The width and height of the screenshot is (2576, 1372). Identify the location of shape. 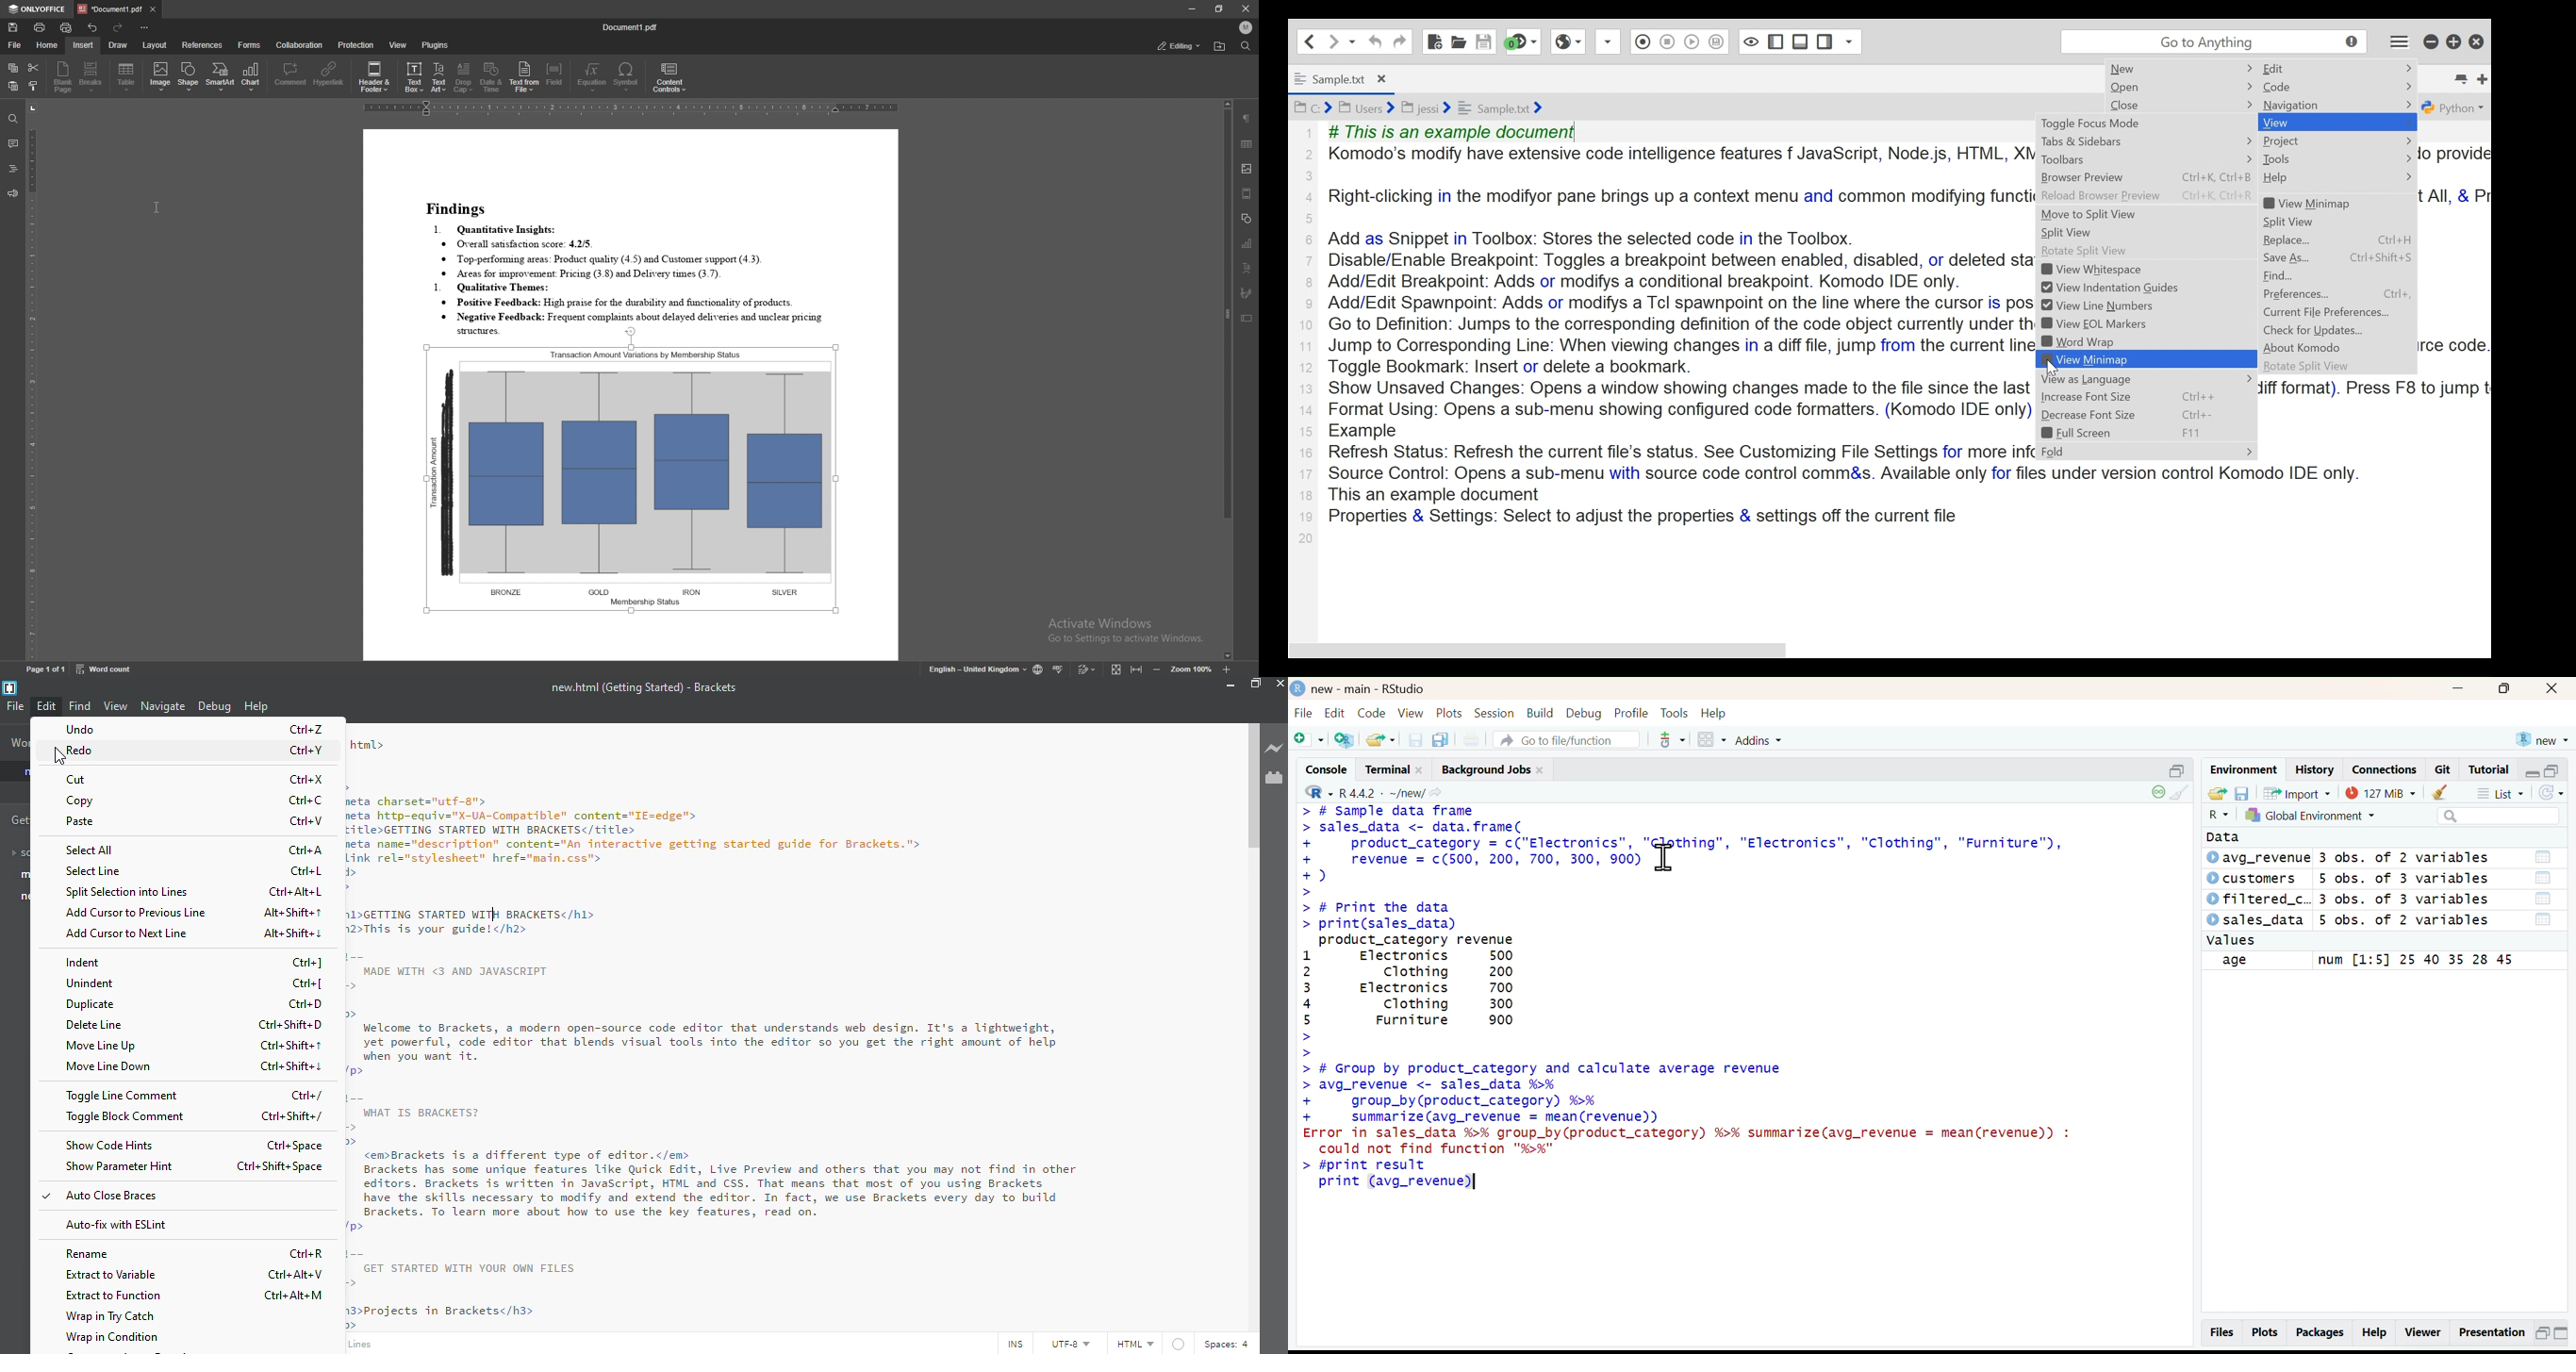
(189, 73).